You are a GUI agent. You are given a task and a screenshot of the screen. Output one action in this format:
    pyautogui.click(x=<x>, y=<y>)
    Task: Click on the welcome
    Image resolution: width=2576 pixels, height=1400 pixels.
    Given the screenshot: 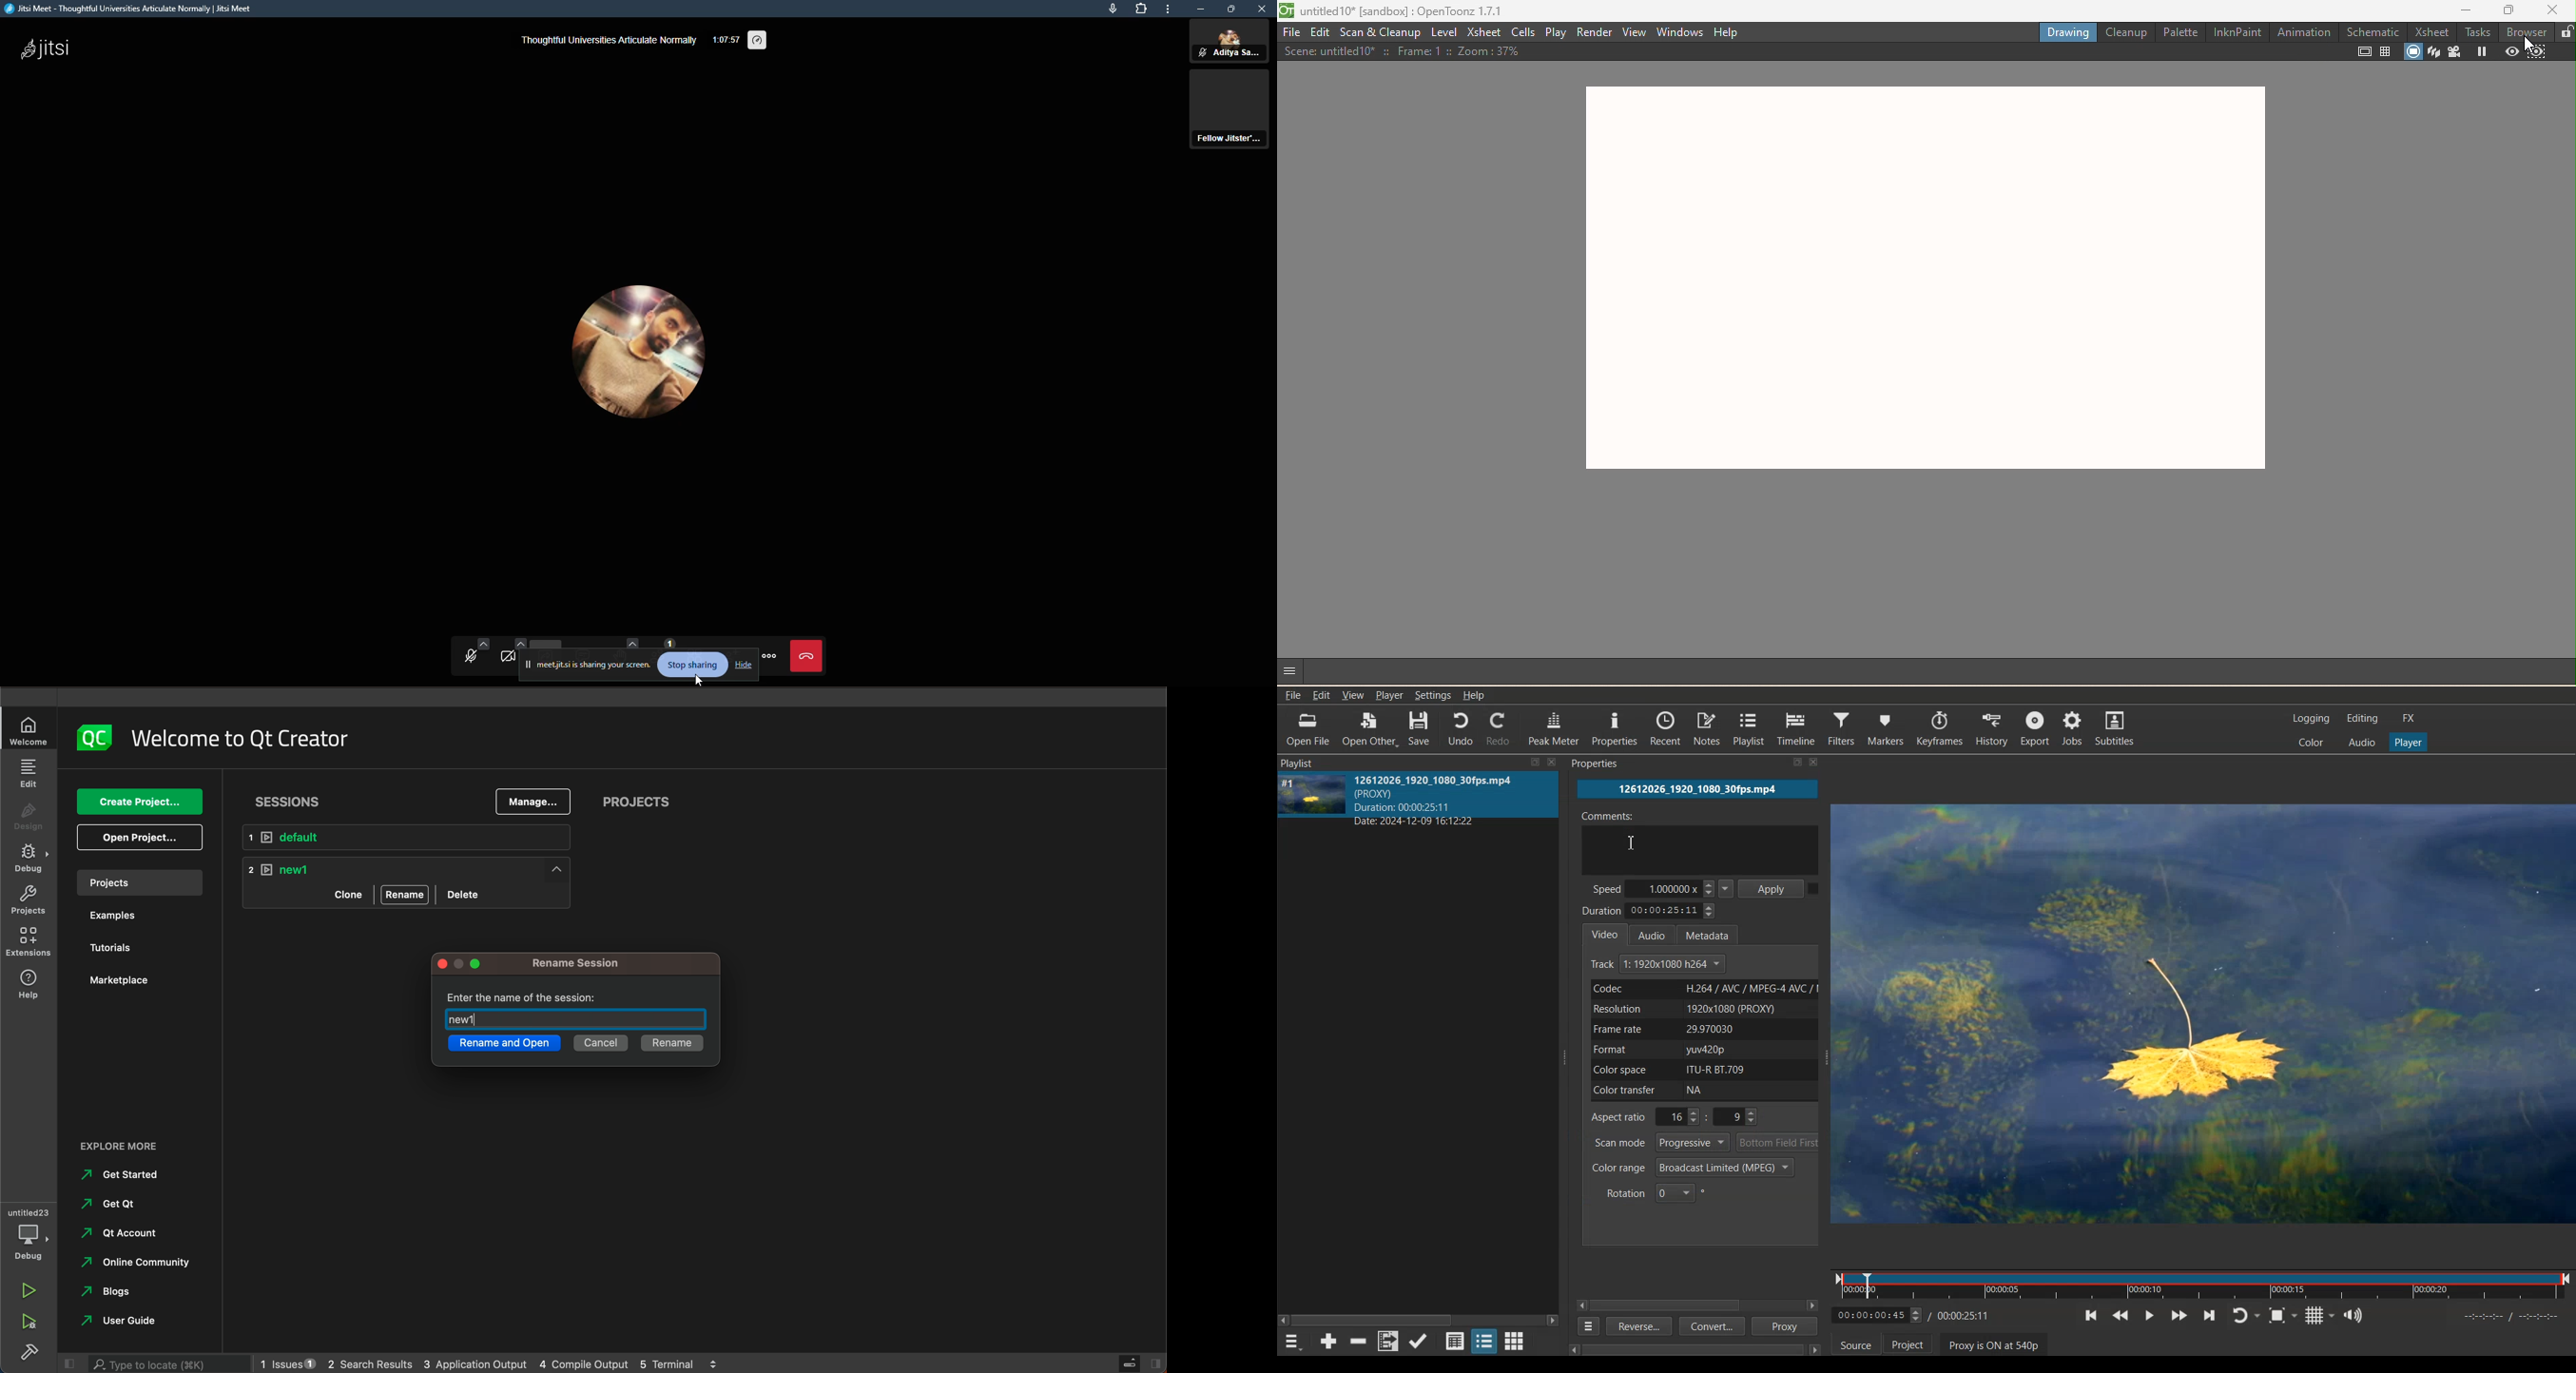 What is the action you would take?
    pyautogui.click(x=239, y=736)
    